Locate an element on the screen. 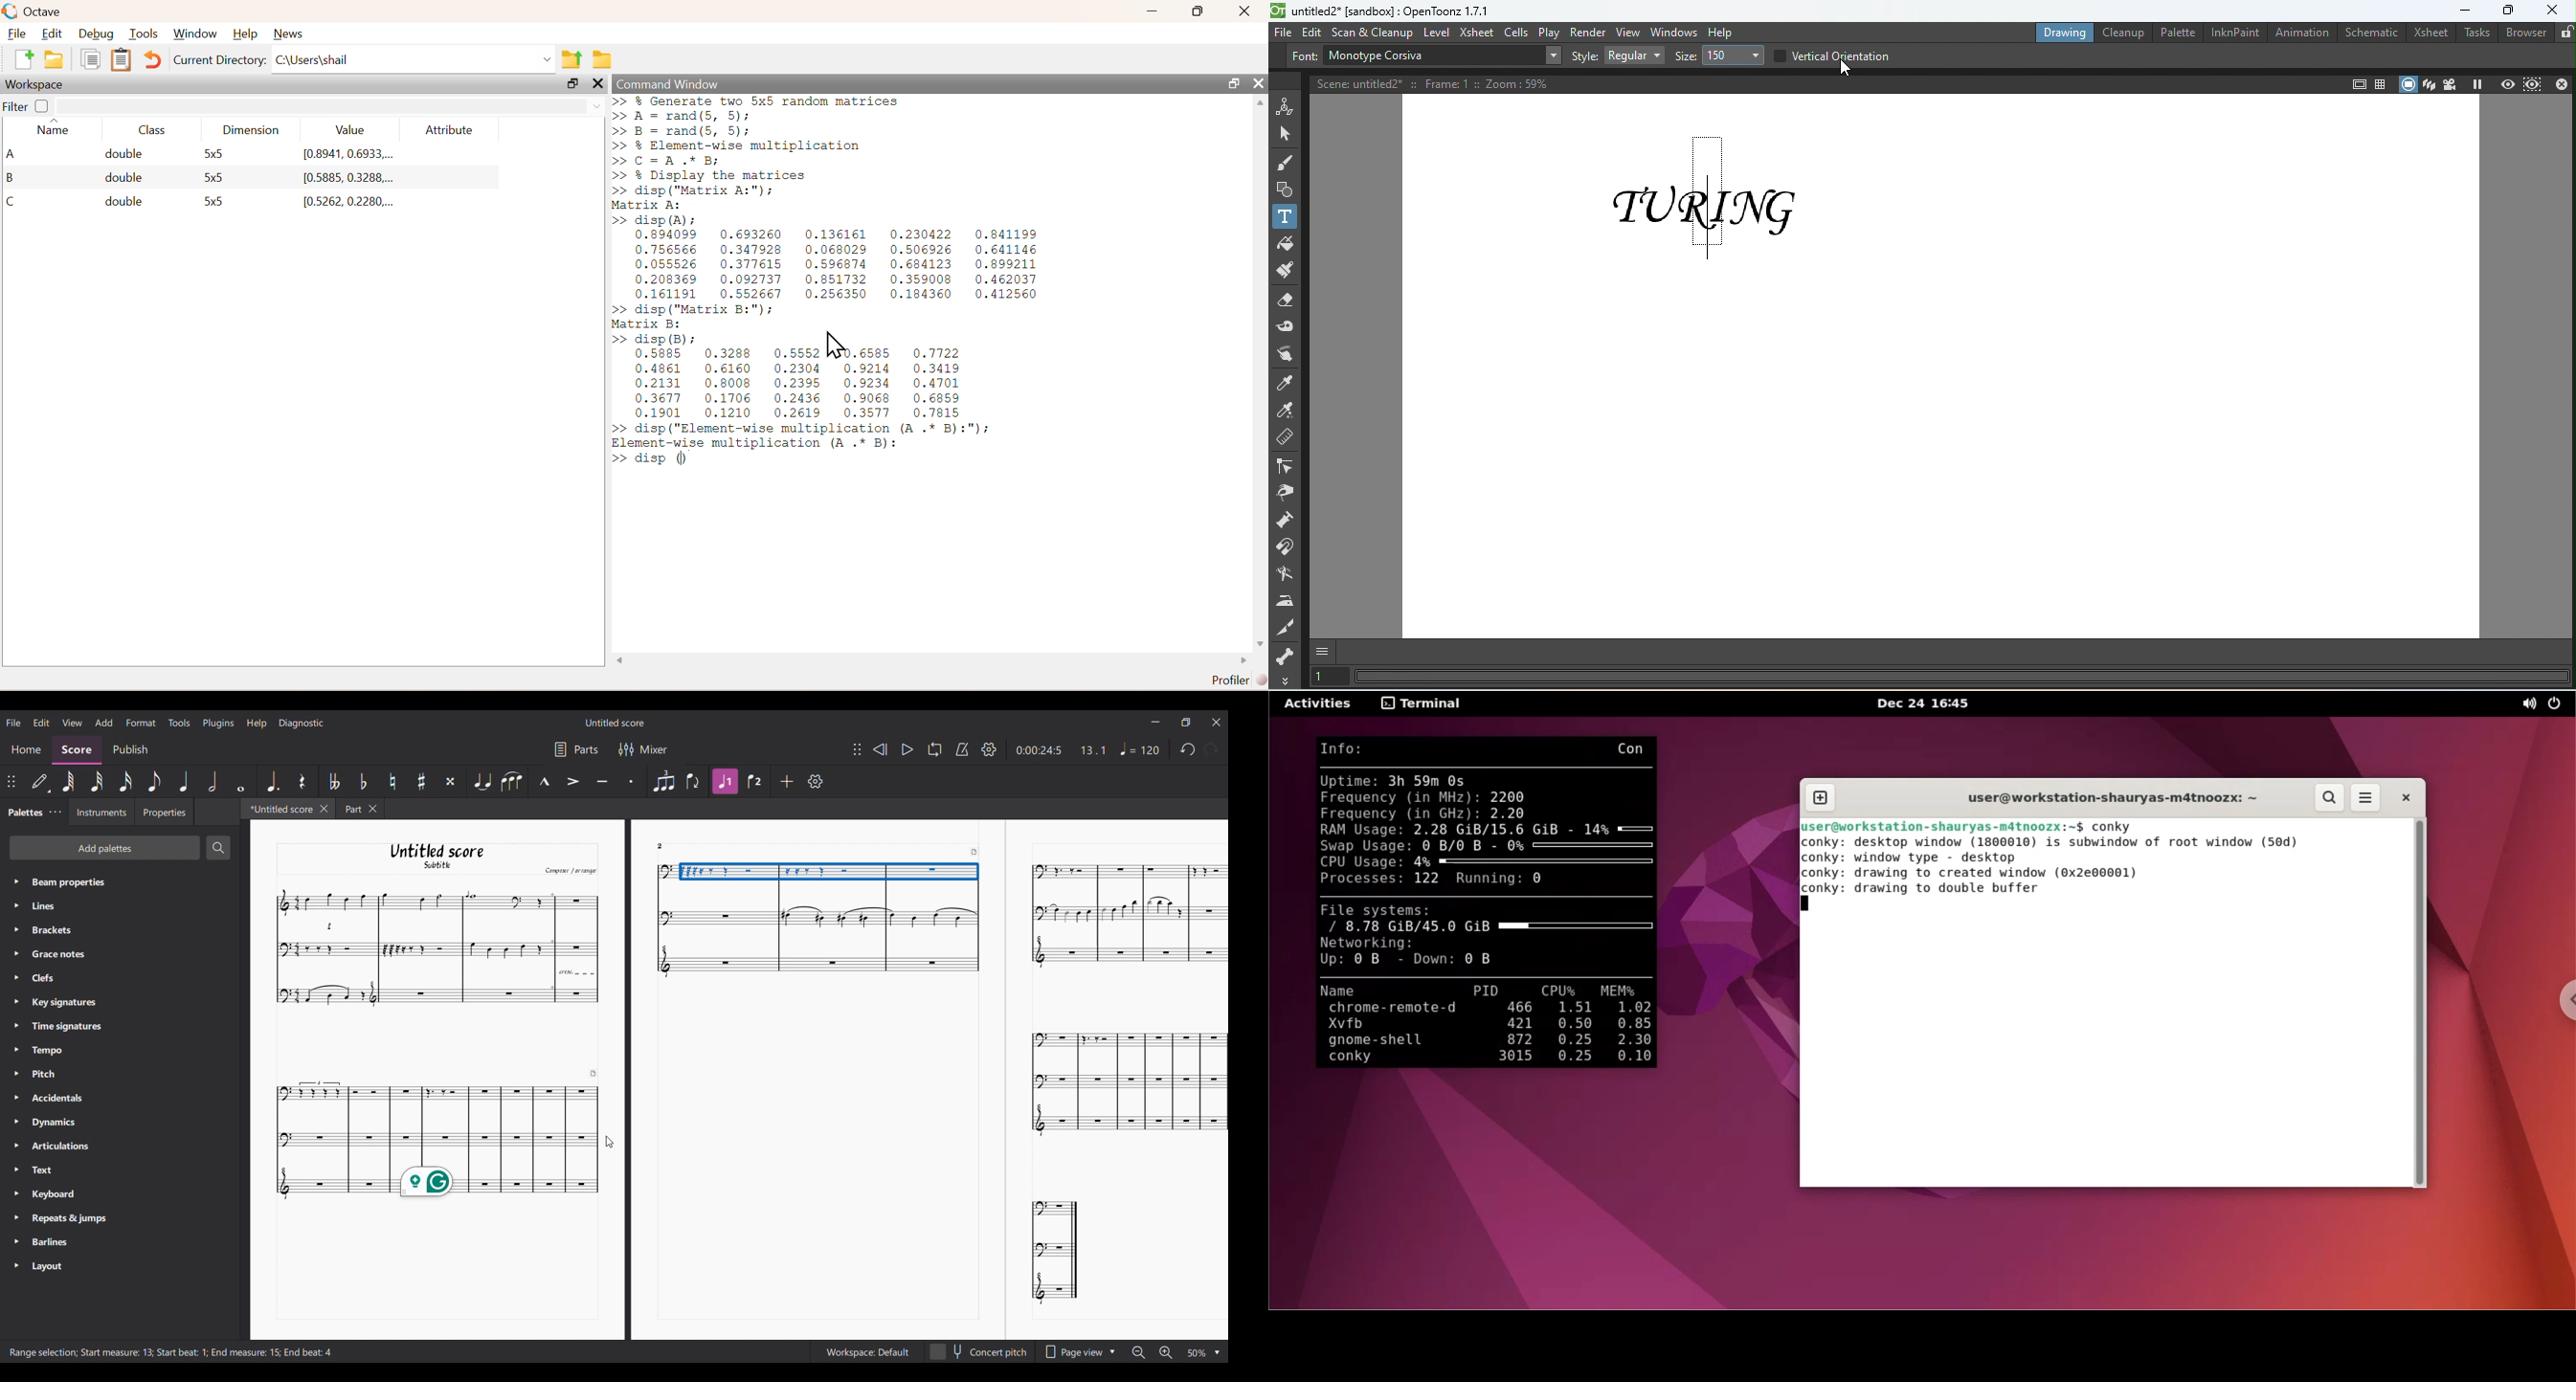  > Keyboard is located at coordinates (49, 1195).